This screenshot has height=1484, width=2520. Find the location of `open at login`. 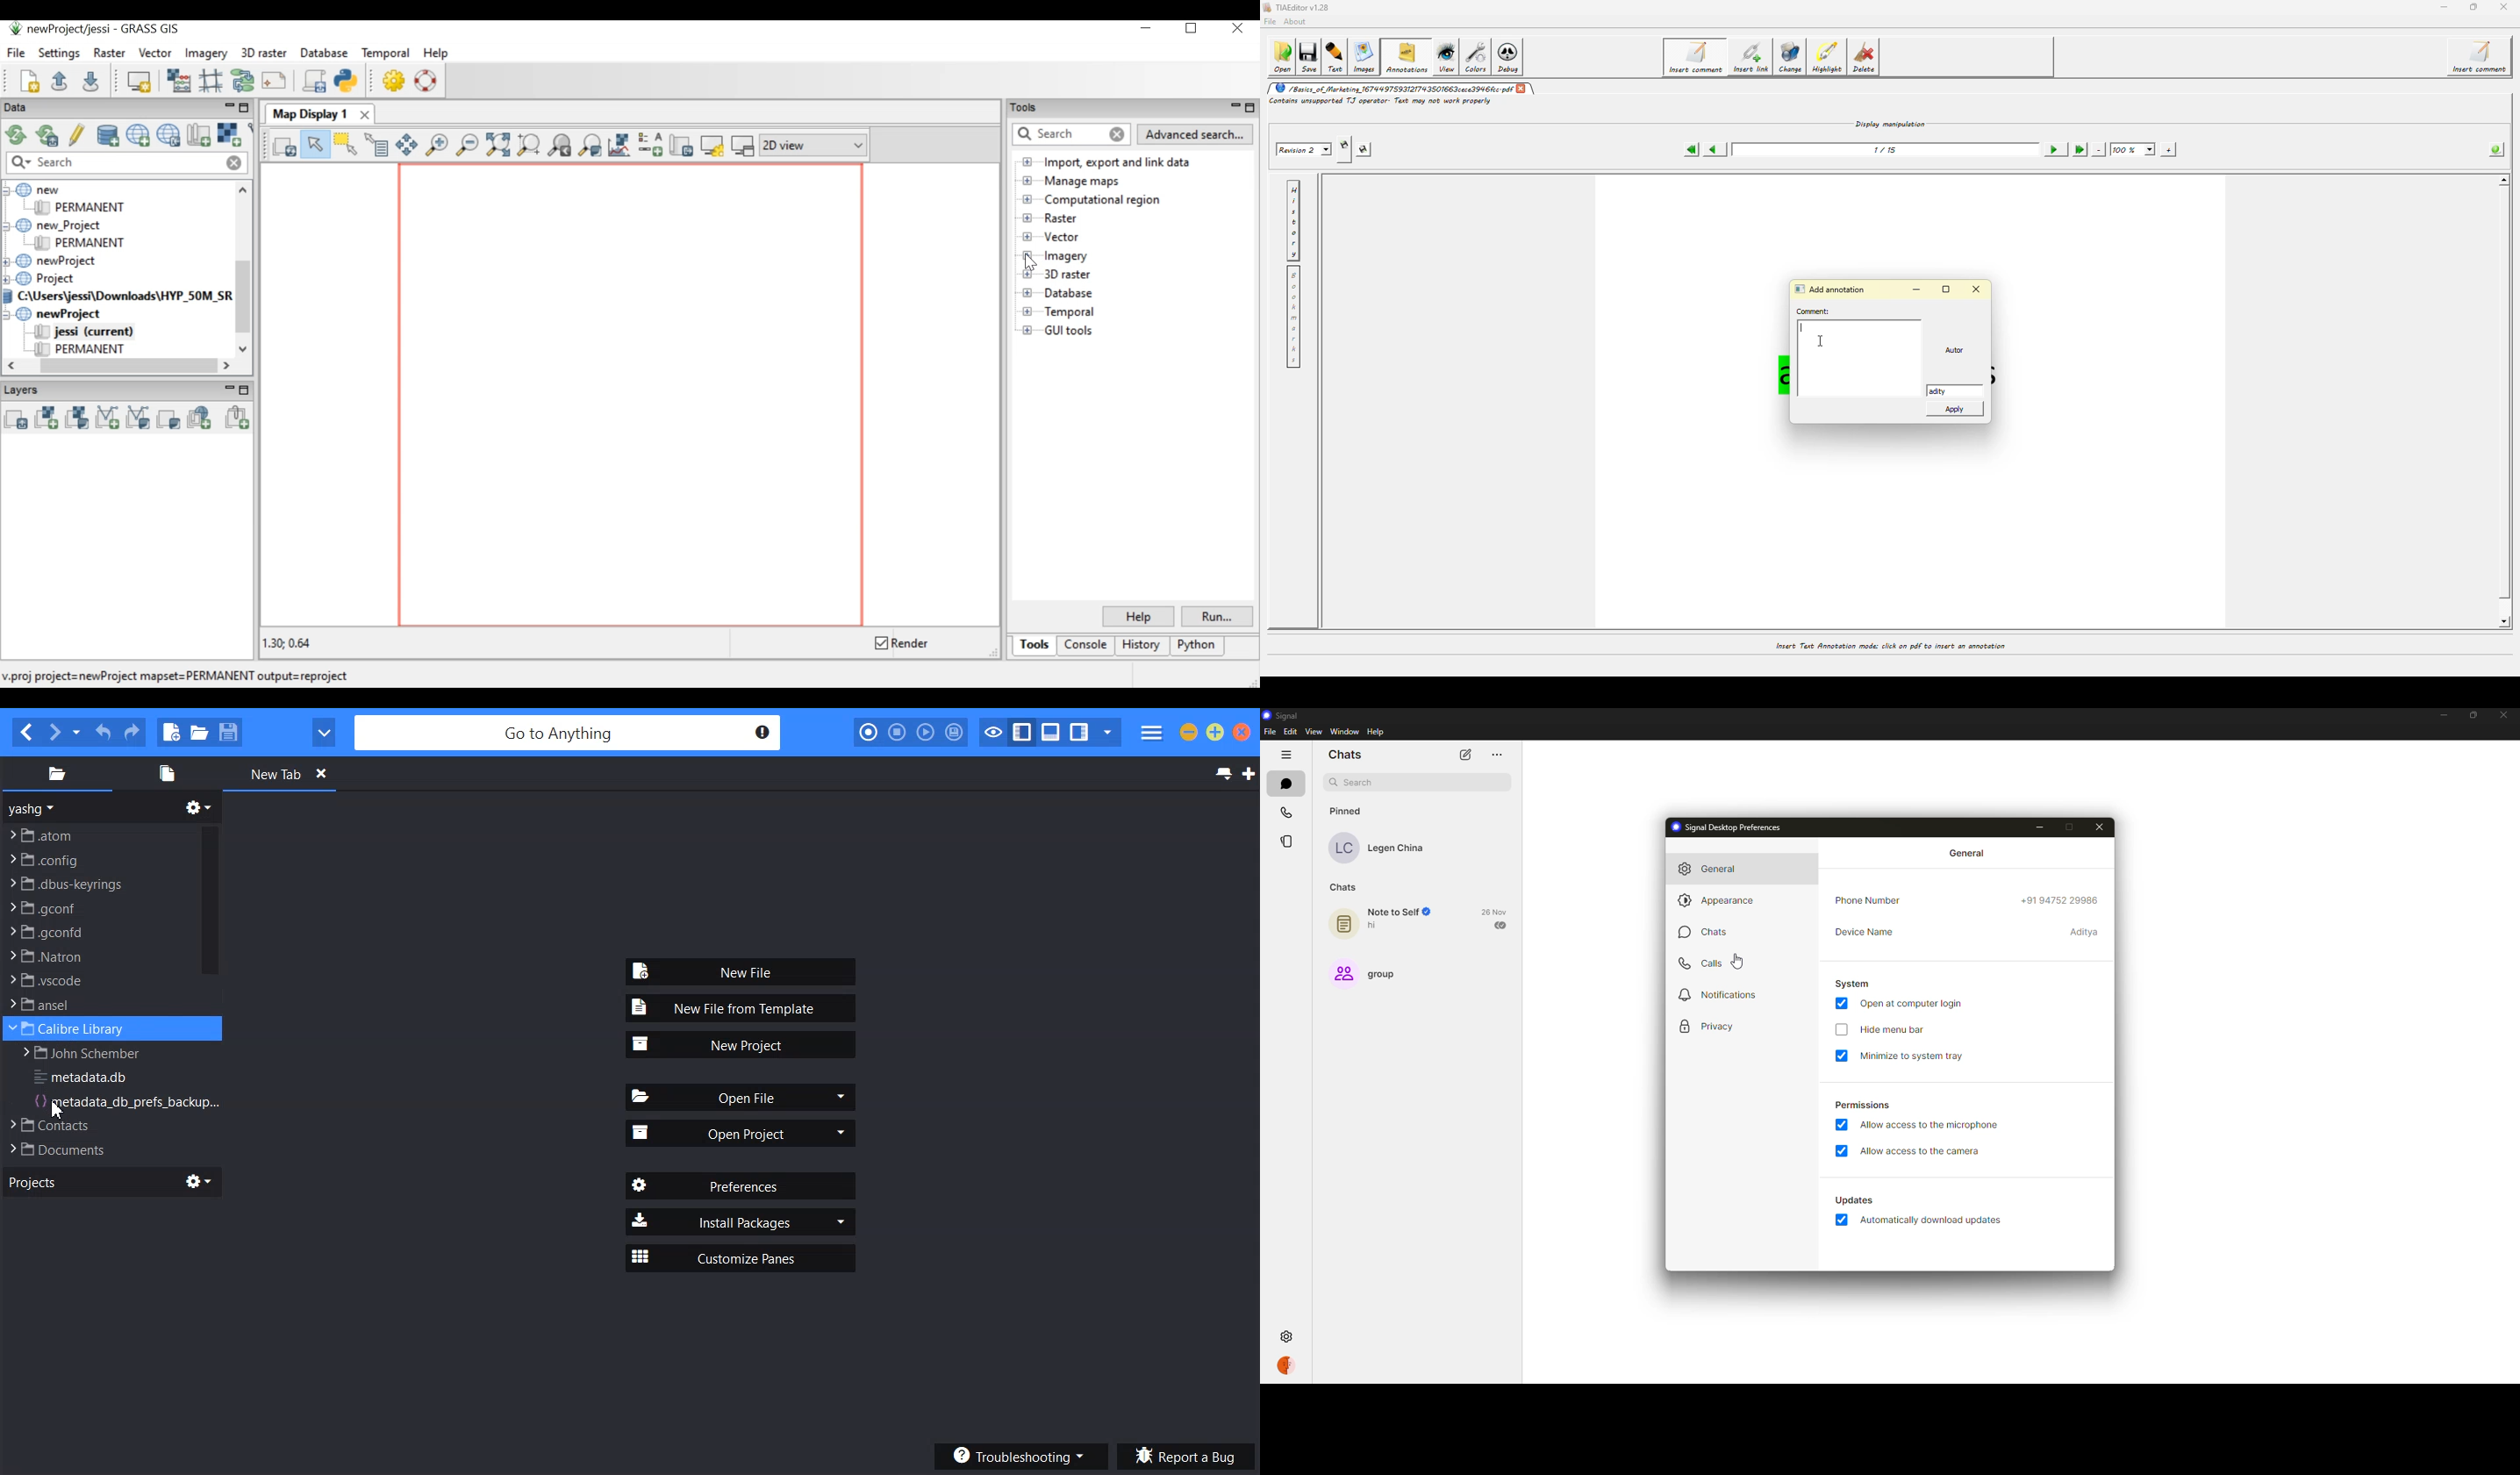

open at login is located at coordinates (1912, 1005).